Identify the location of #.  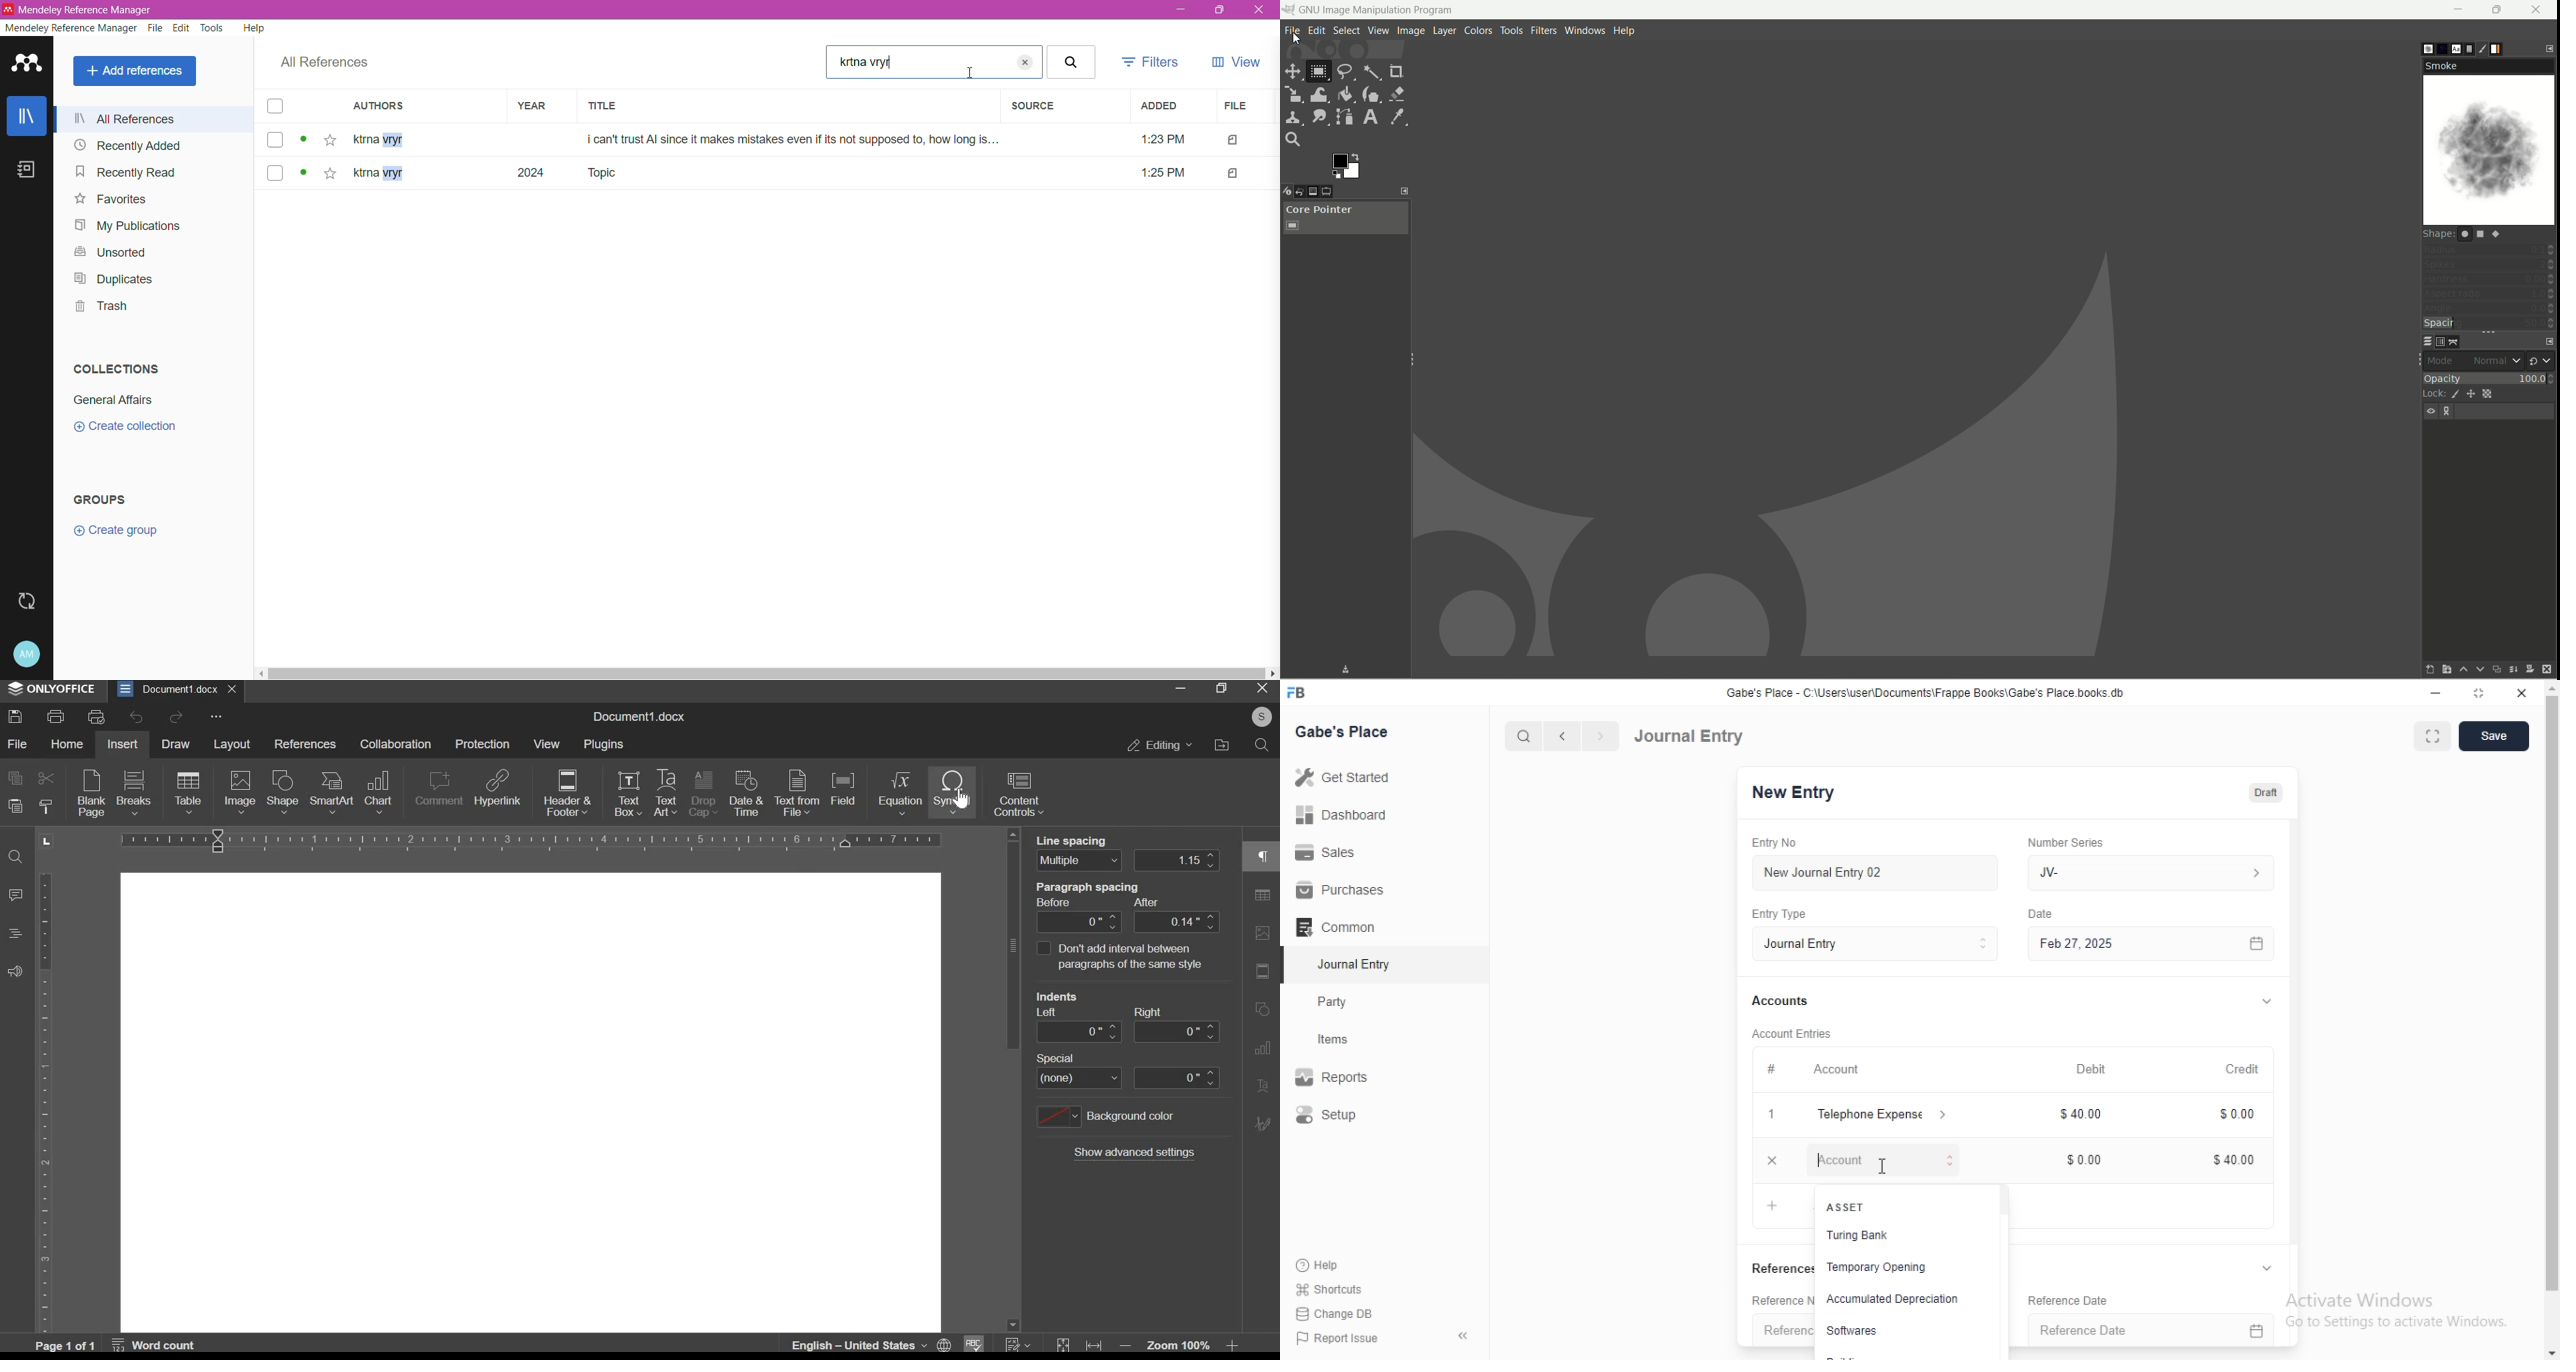
(1779, 1068).